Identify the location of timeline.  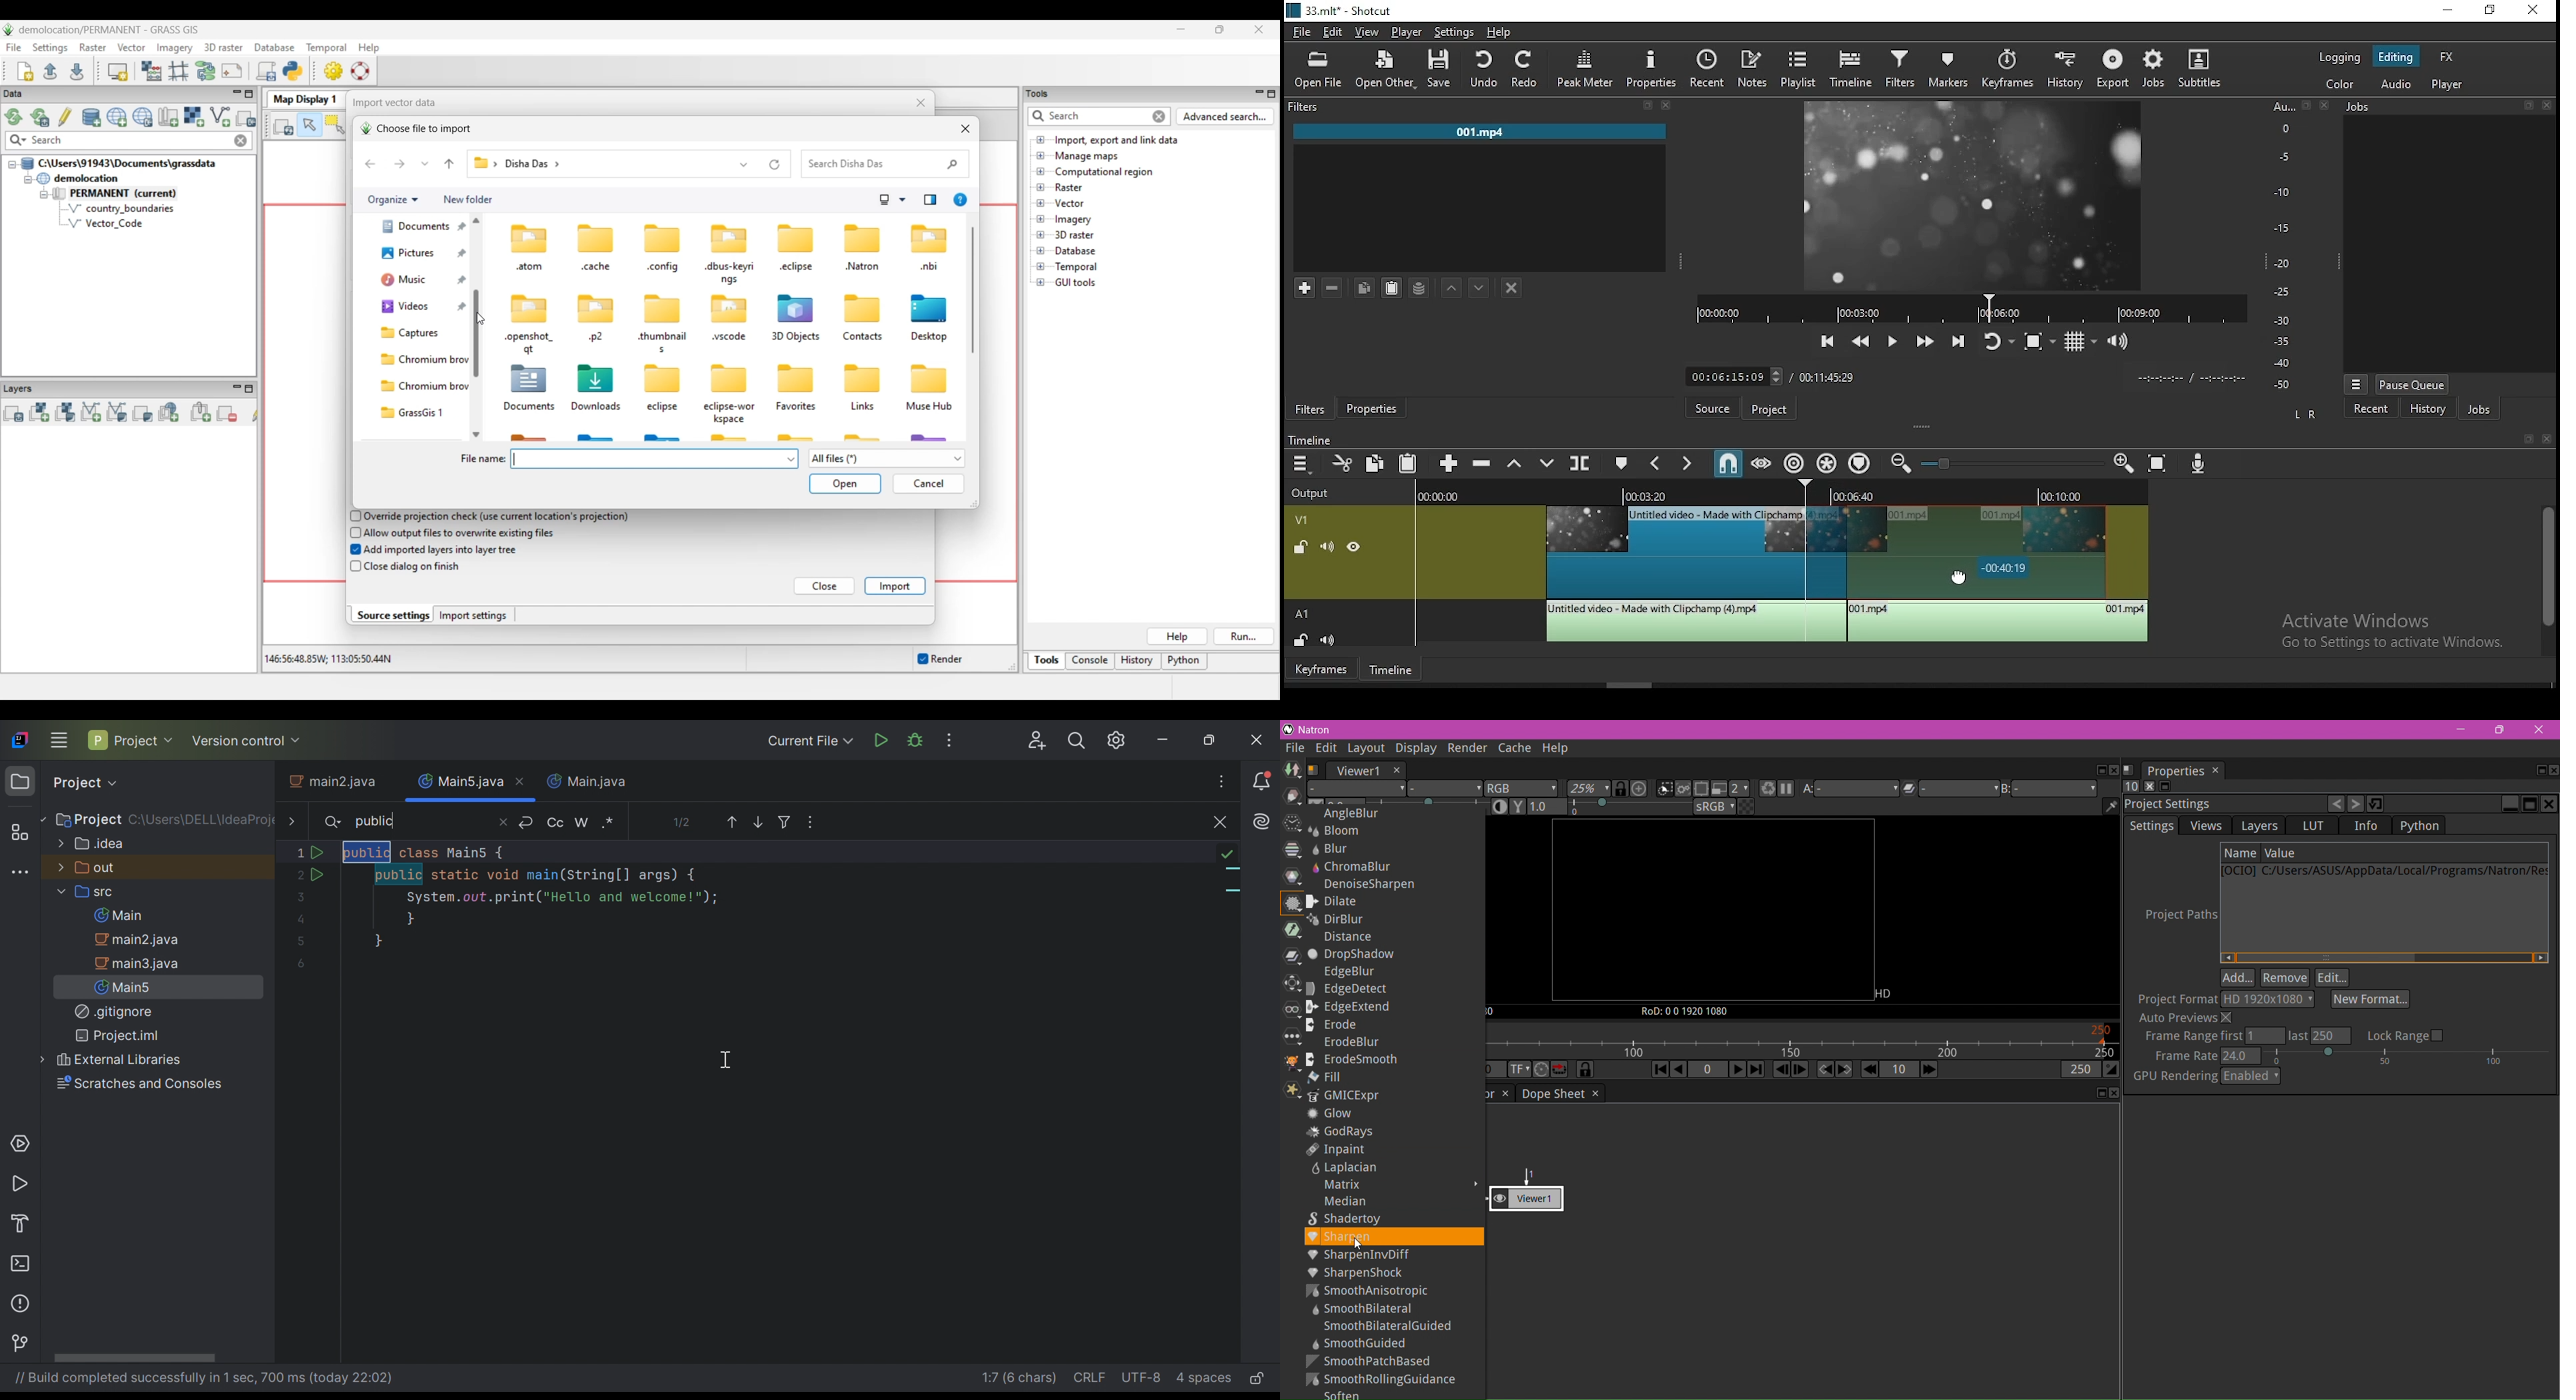
(1854, 69).